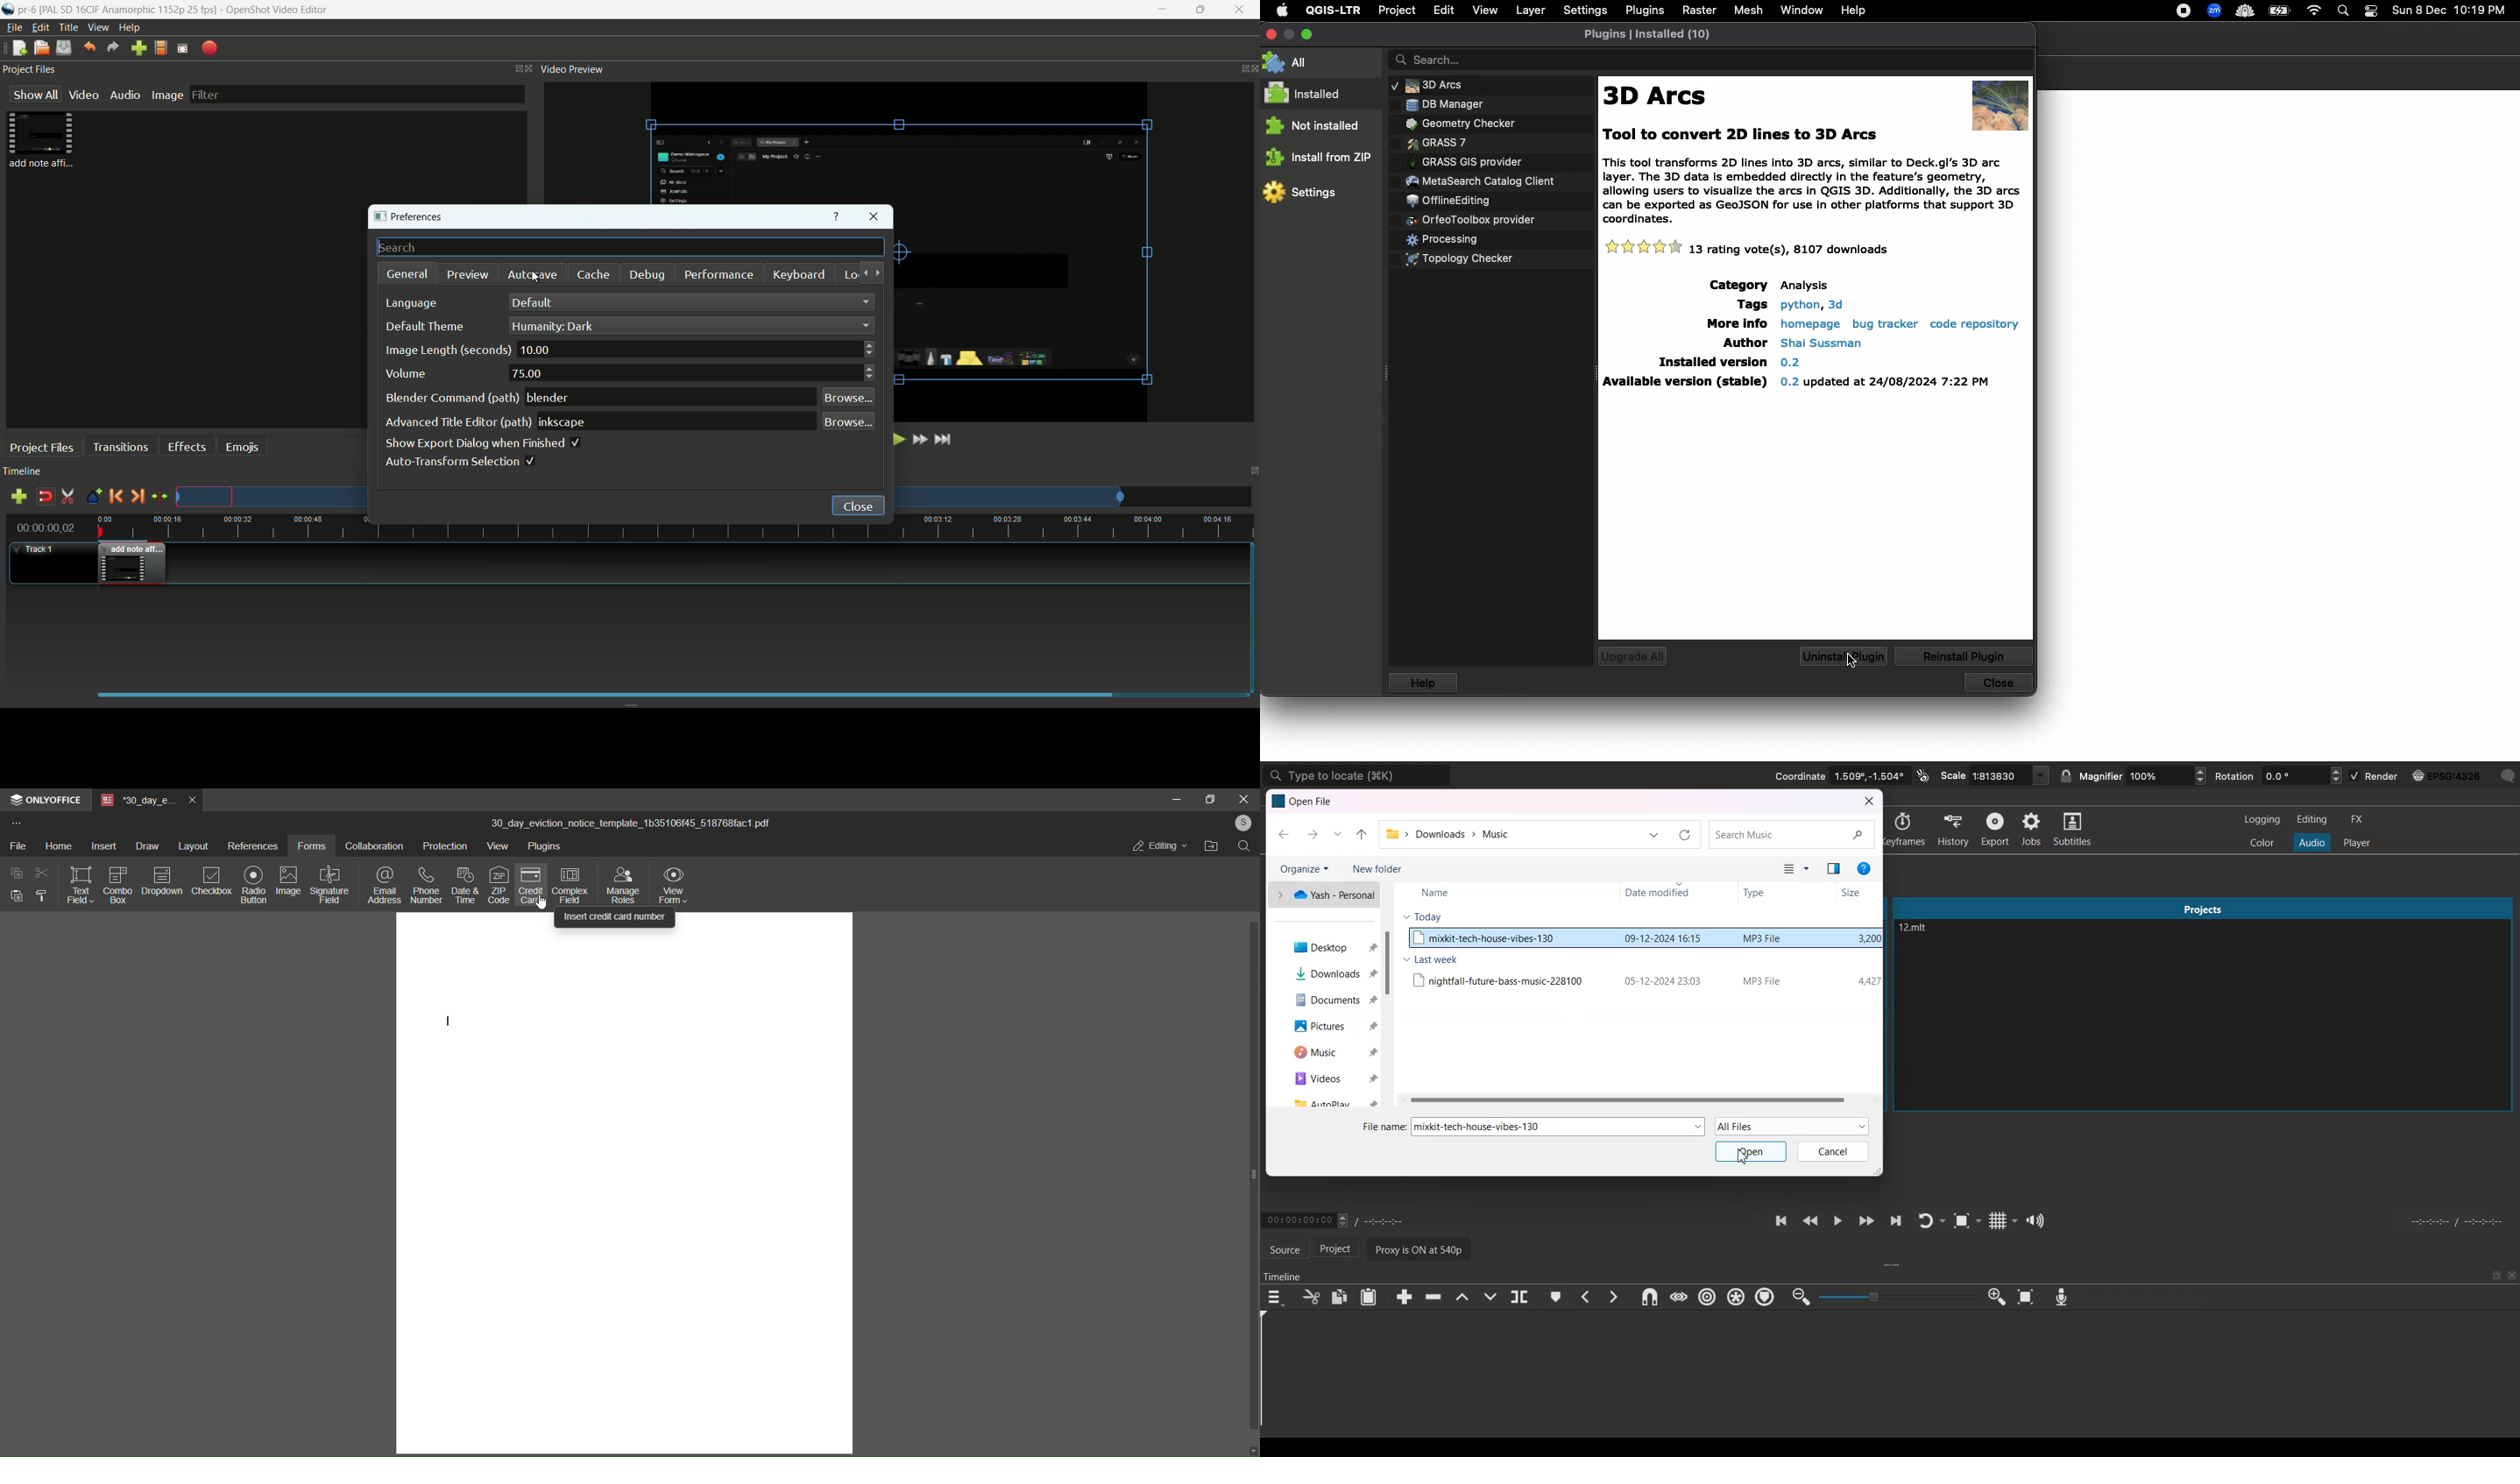 This screenshot has height=1484, width=2520. What do you see at coordinates (1792, 304) in the screenshot?
I see `Details` at bounding box center [1792, 304].